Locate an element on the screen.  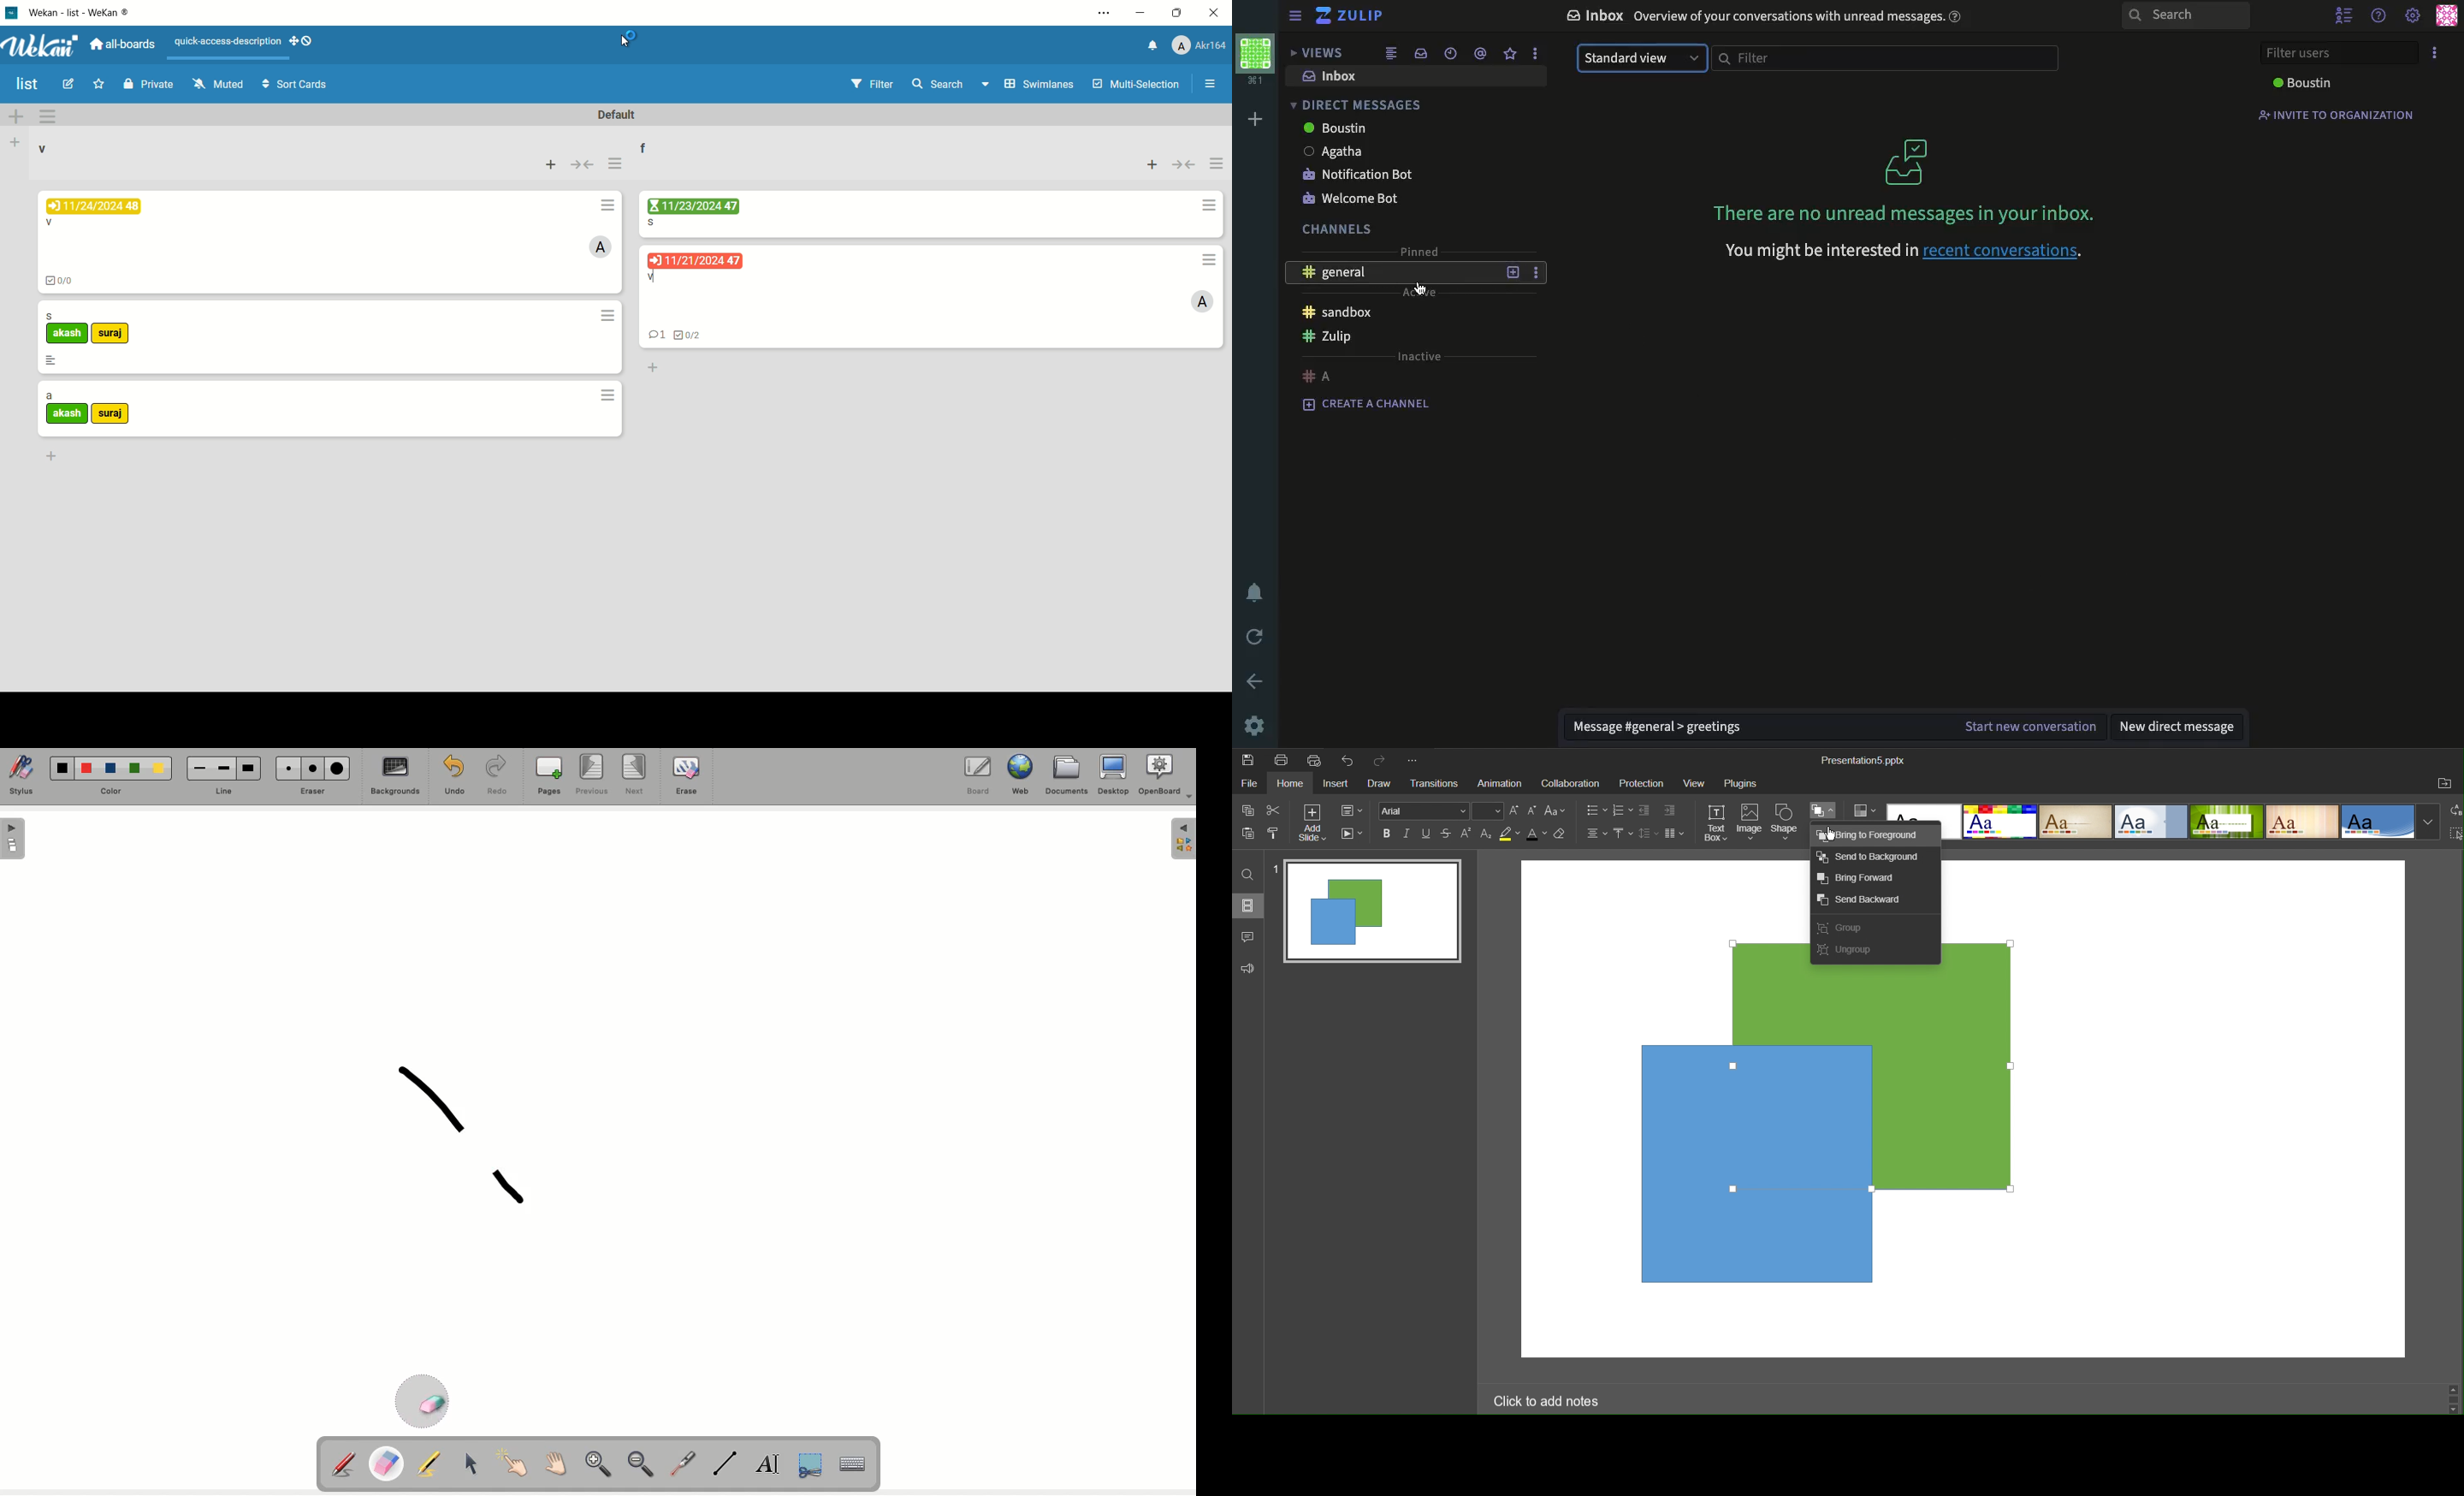
Copy is located at coordinates (1246, 809).